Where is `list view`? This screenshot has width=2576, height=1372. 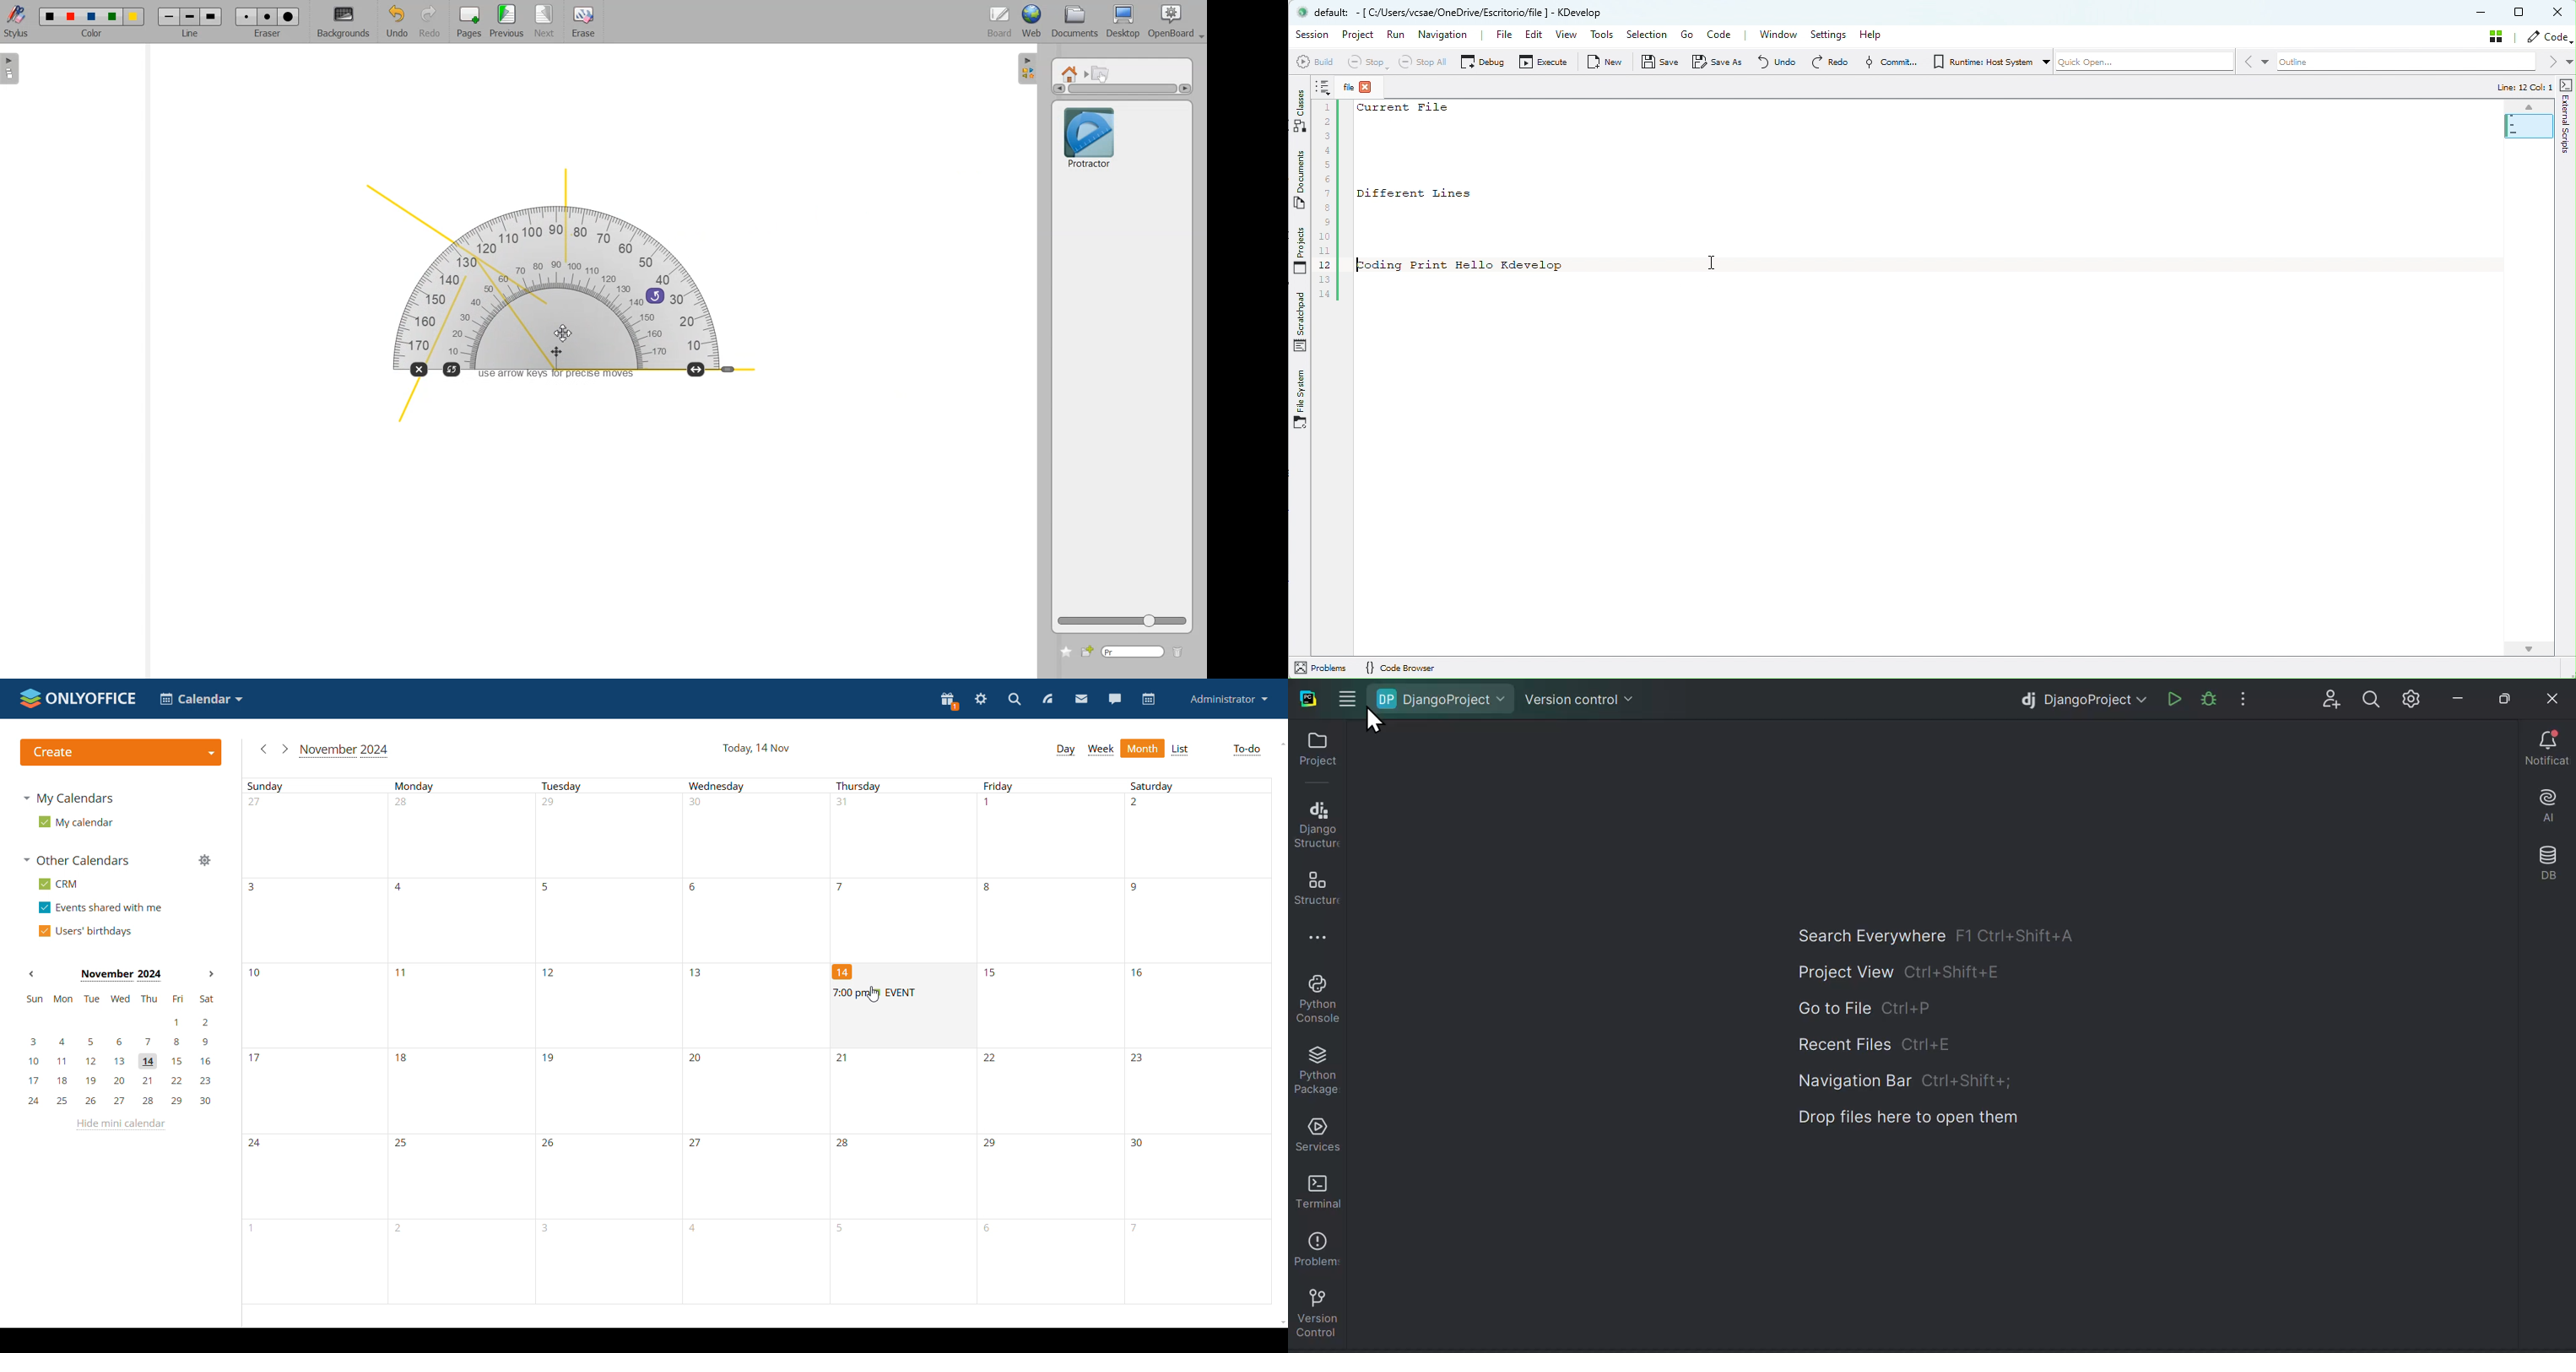
list view is located at coordinates (1181, 749).